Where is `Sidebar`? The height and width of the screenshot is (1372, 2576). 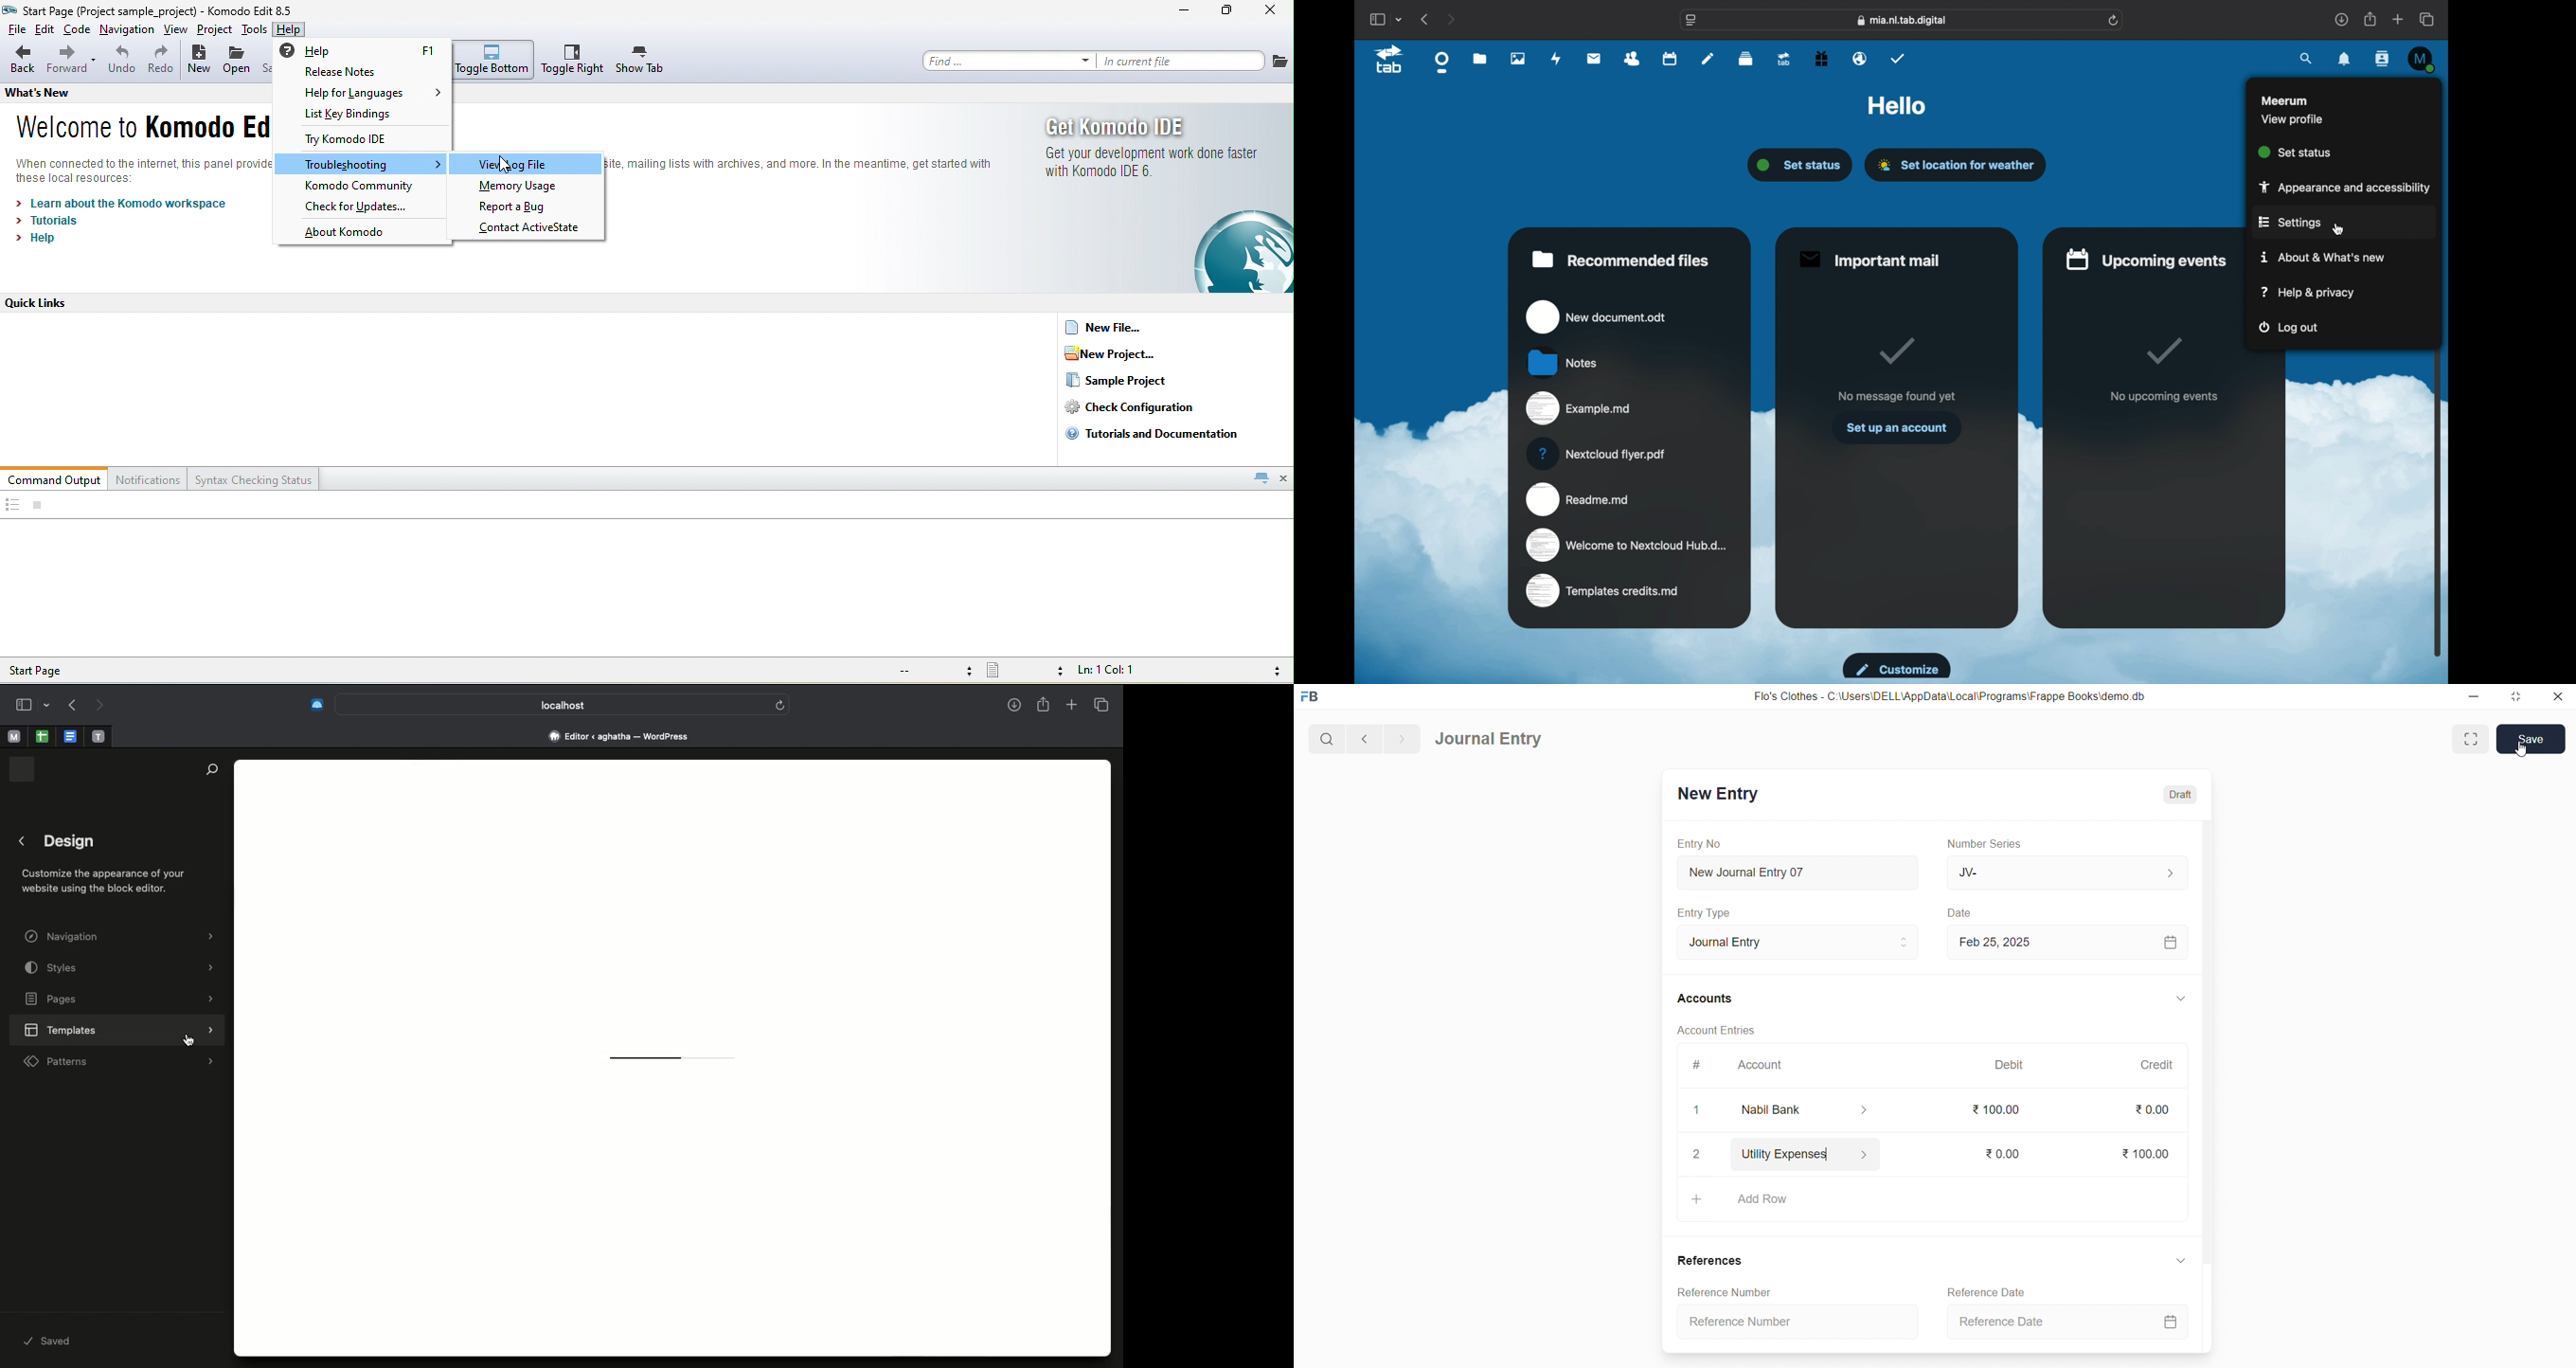
Sidebar is located at coordinates (30, 704).